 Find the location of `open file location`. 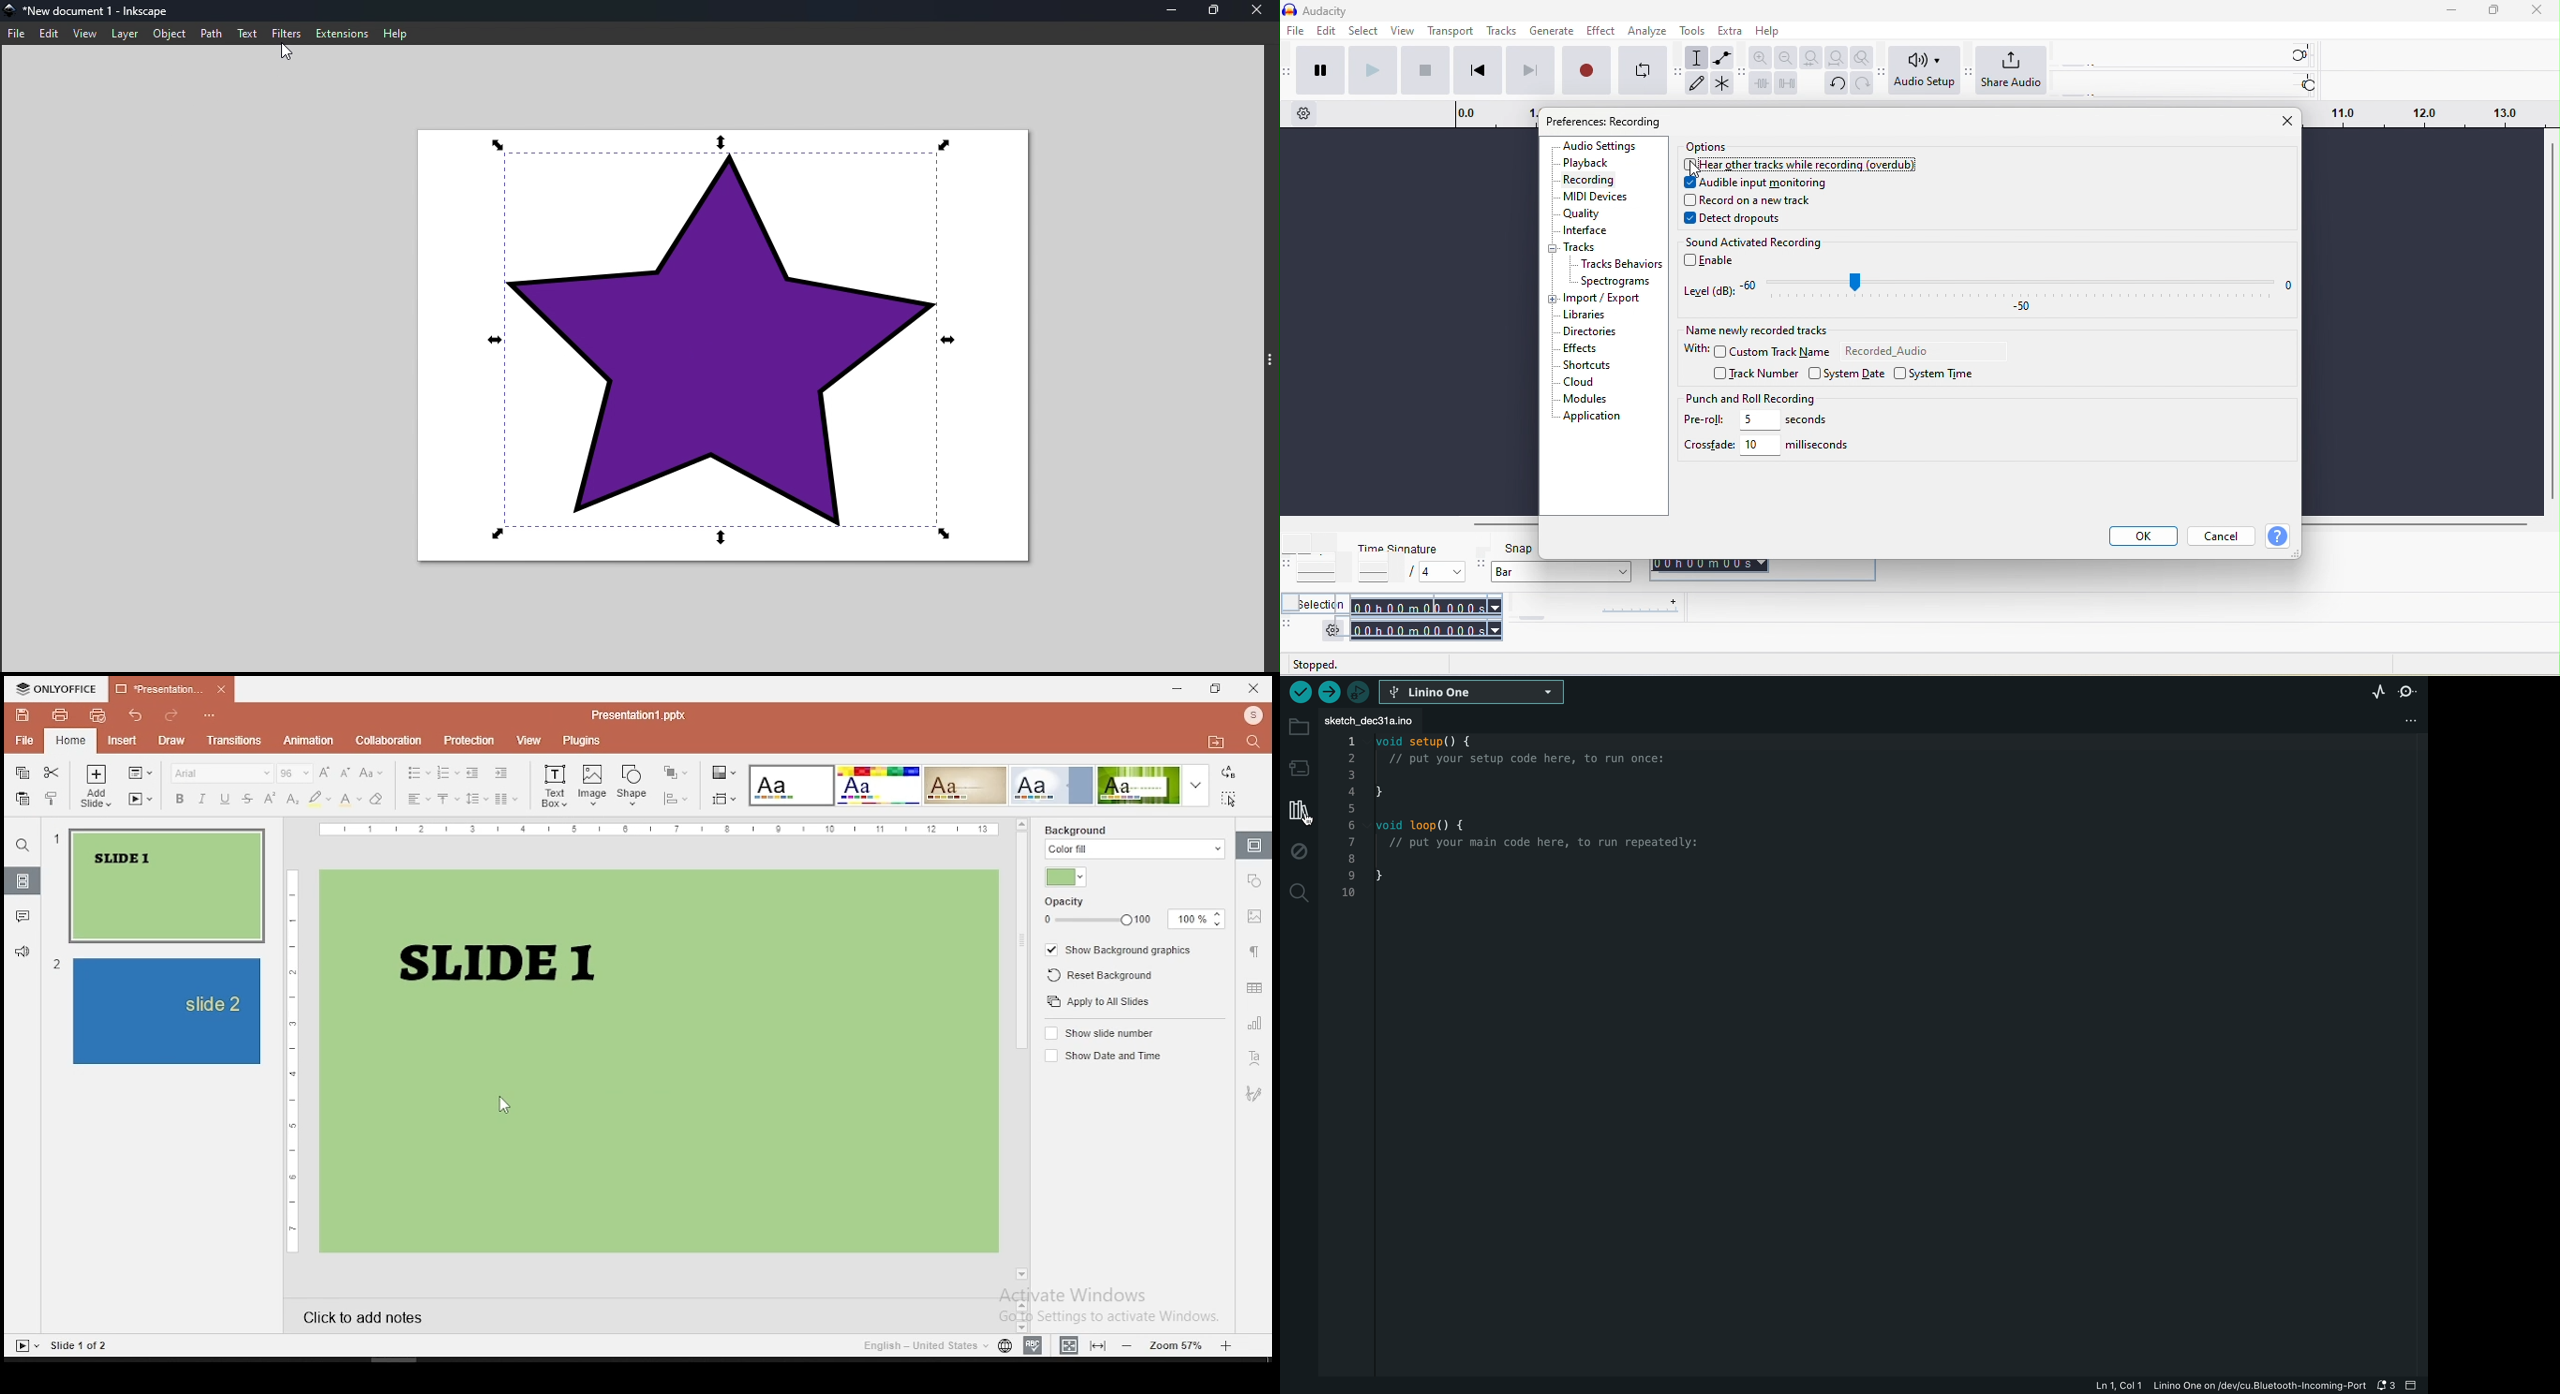

open file location is located at coordinates (1217, 743).